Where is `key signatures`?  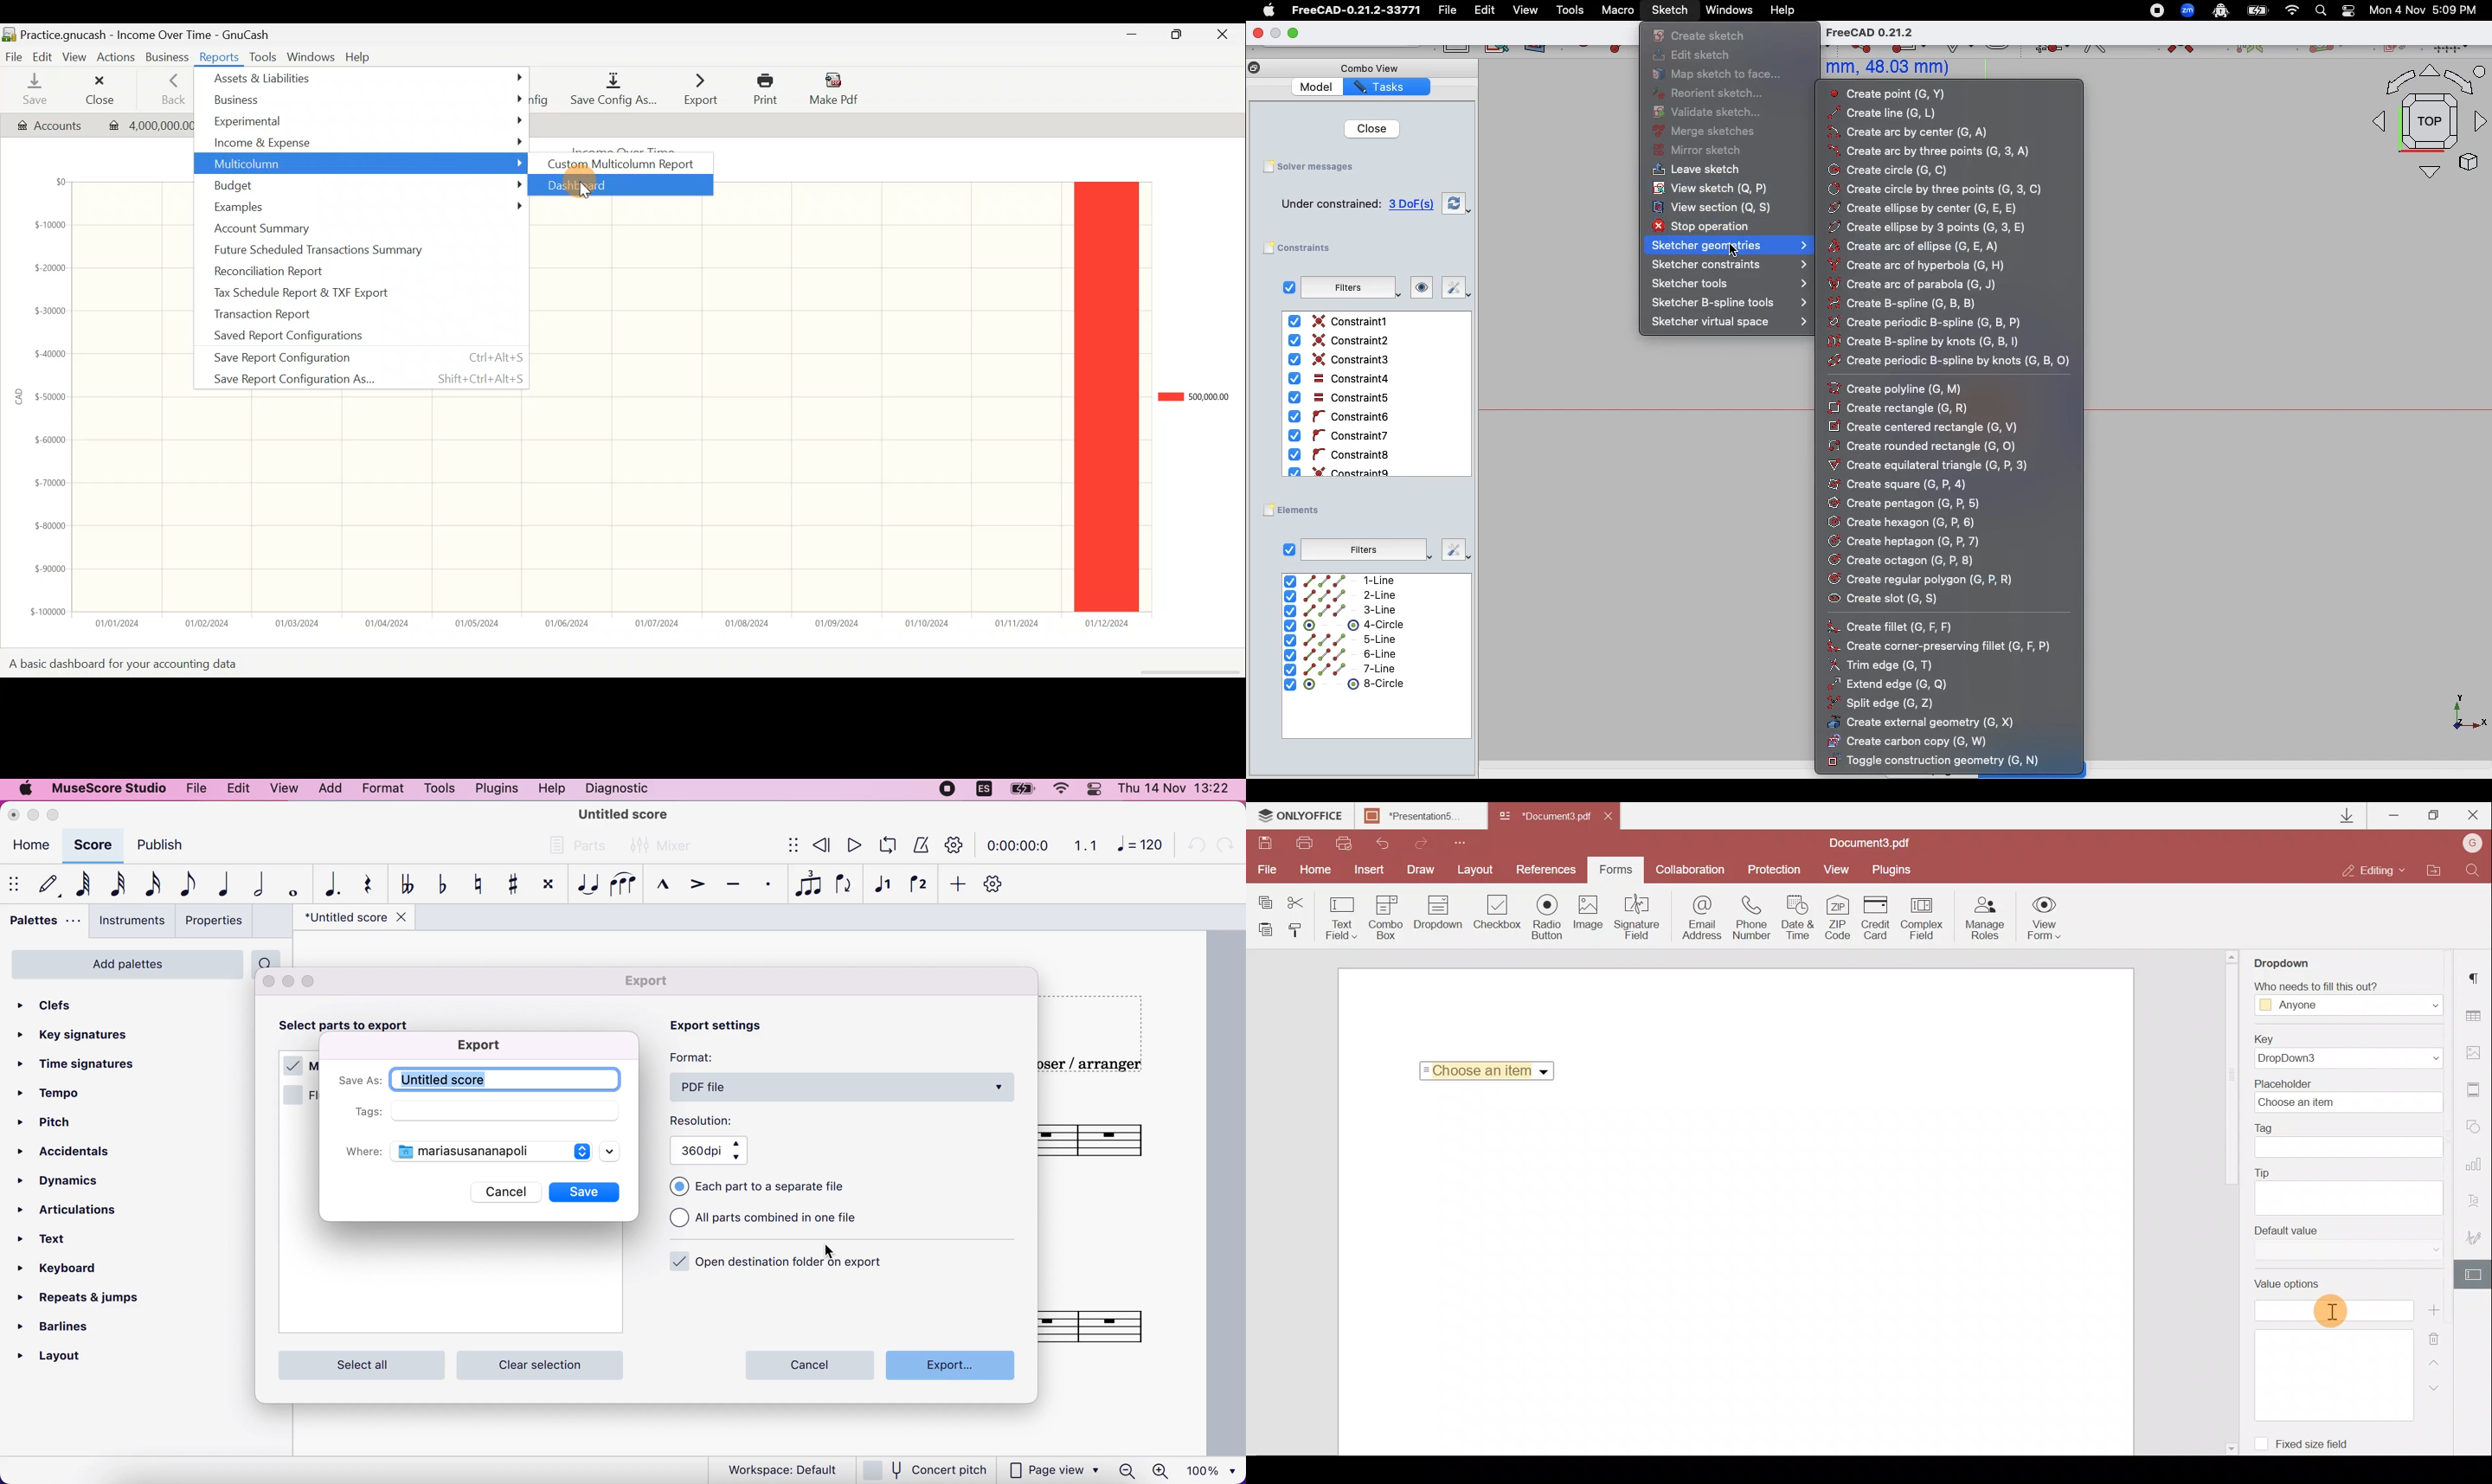
key signatures is located at coordinates (81, 1036).